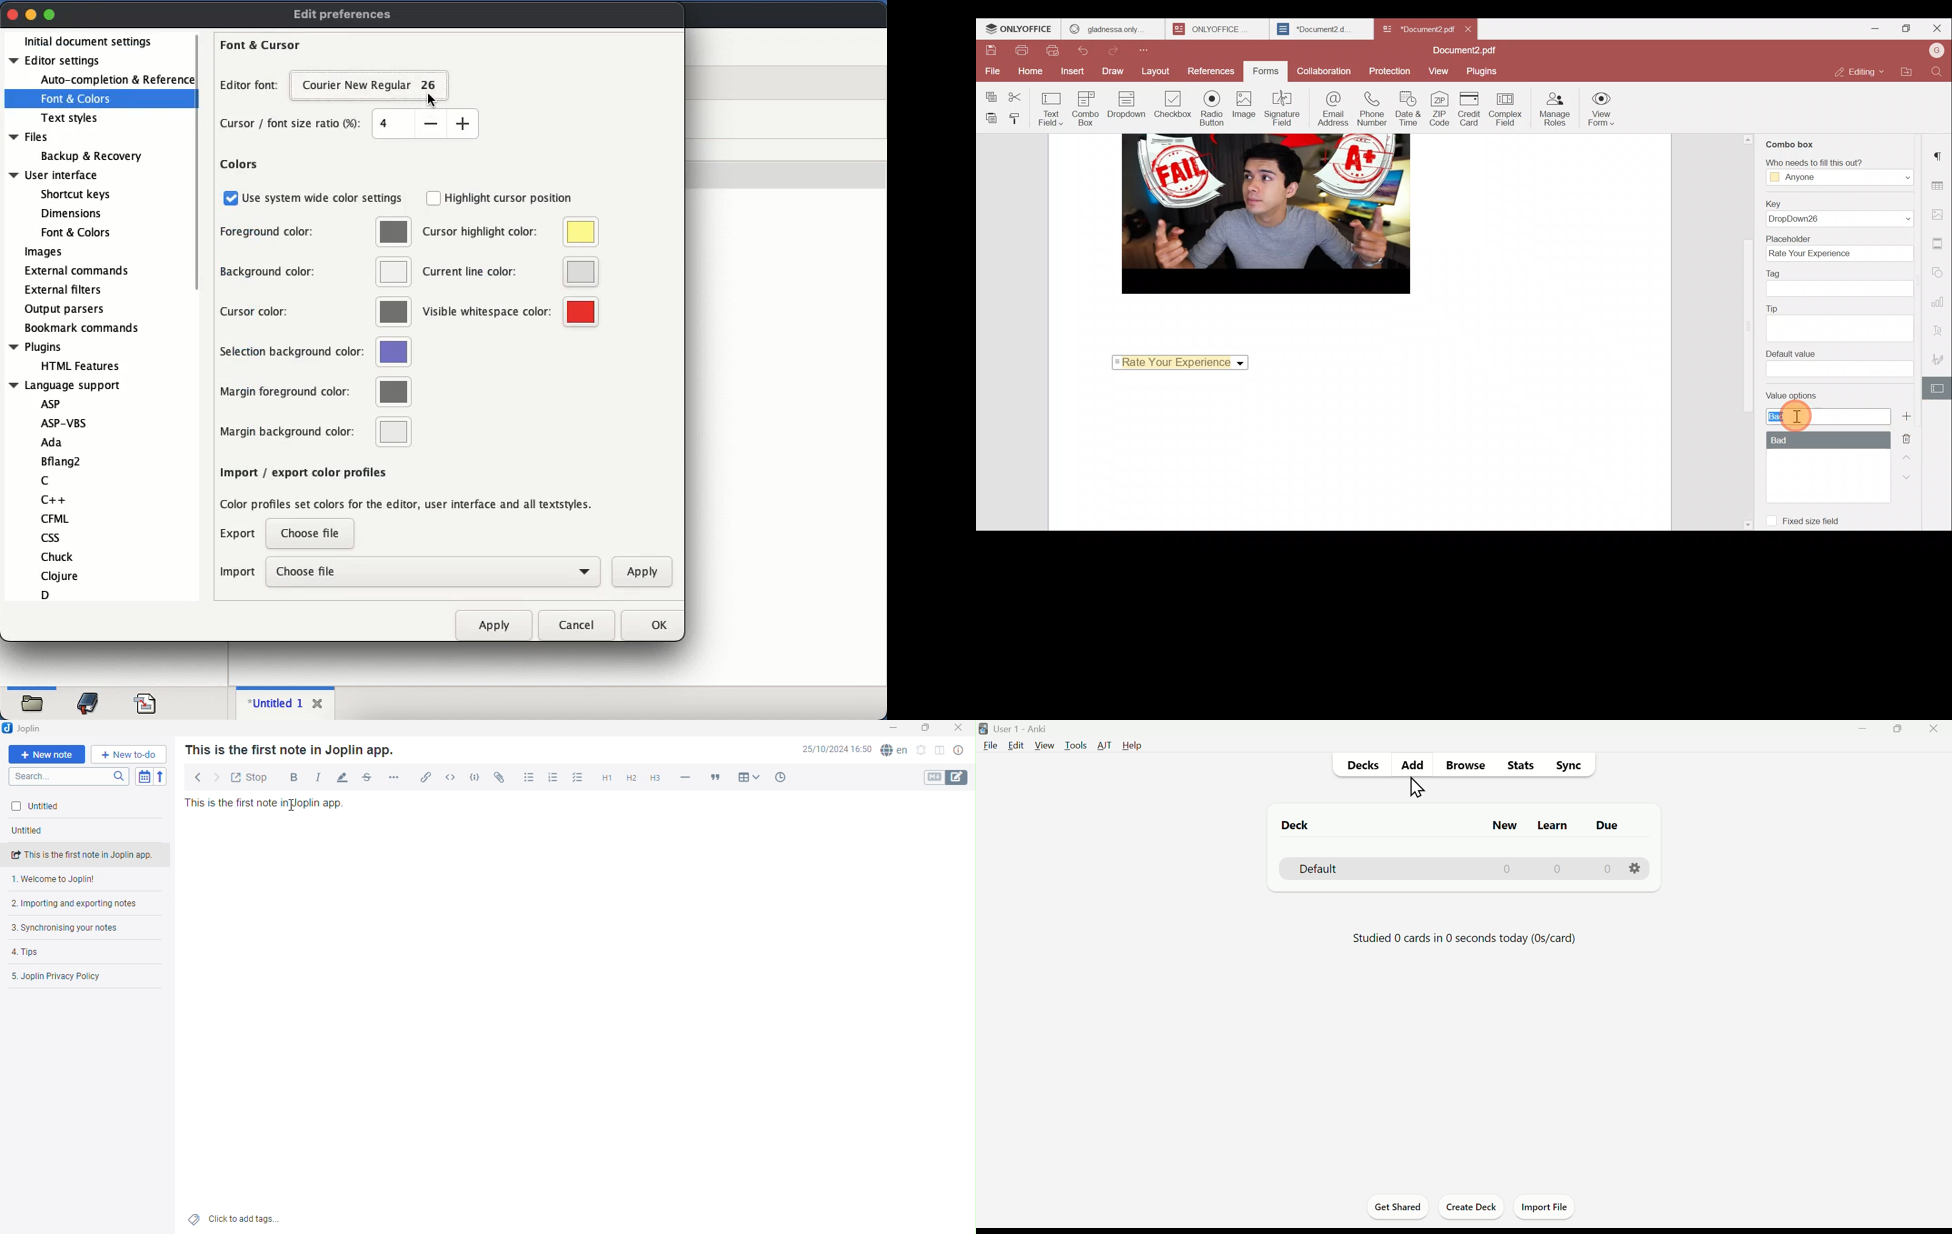  Describe the element at coordinates (1903, 29) in the screenshot. I see `Maximize` at that location.